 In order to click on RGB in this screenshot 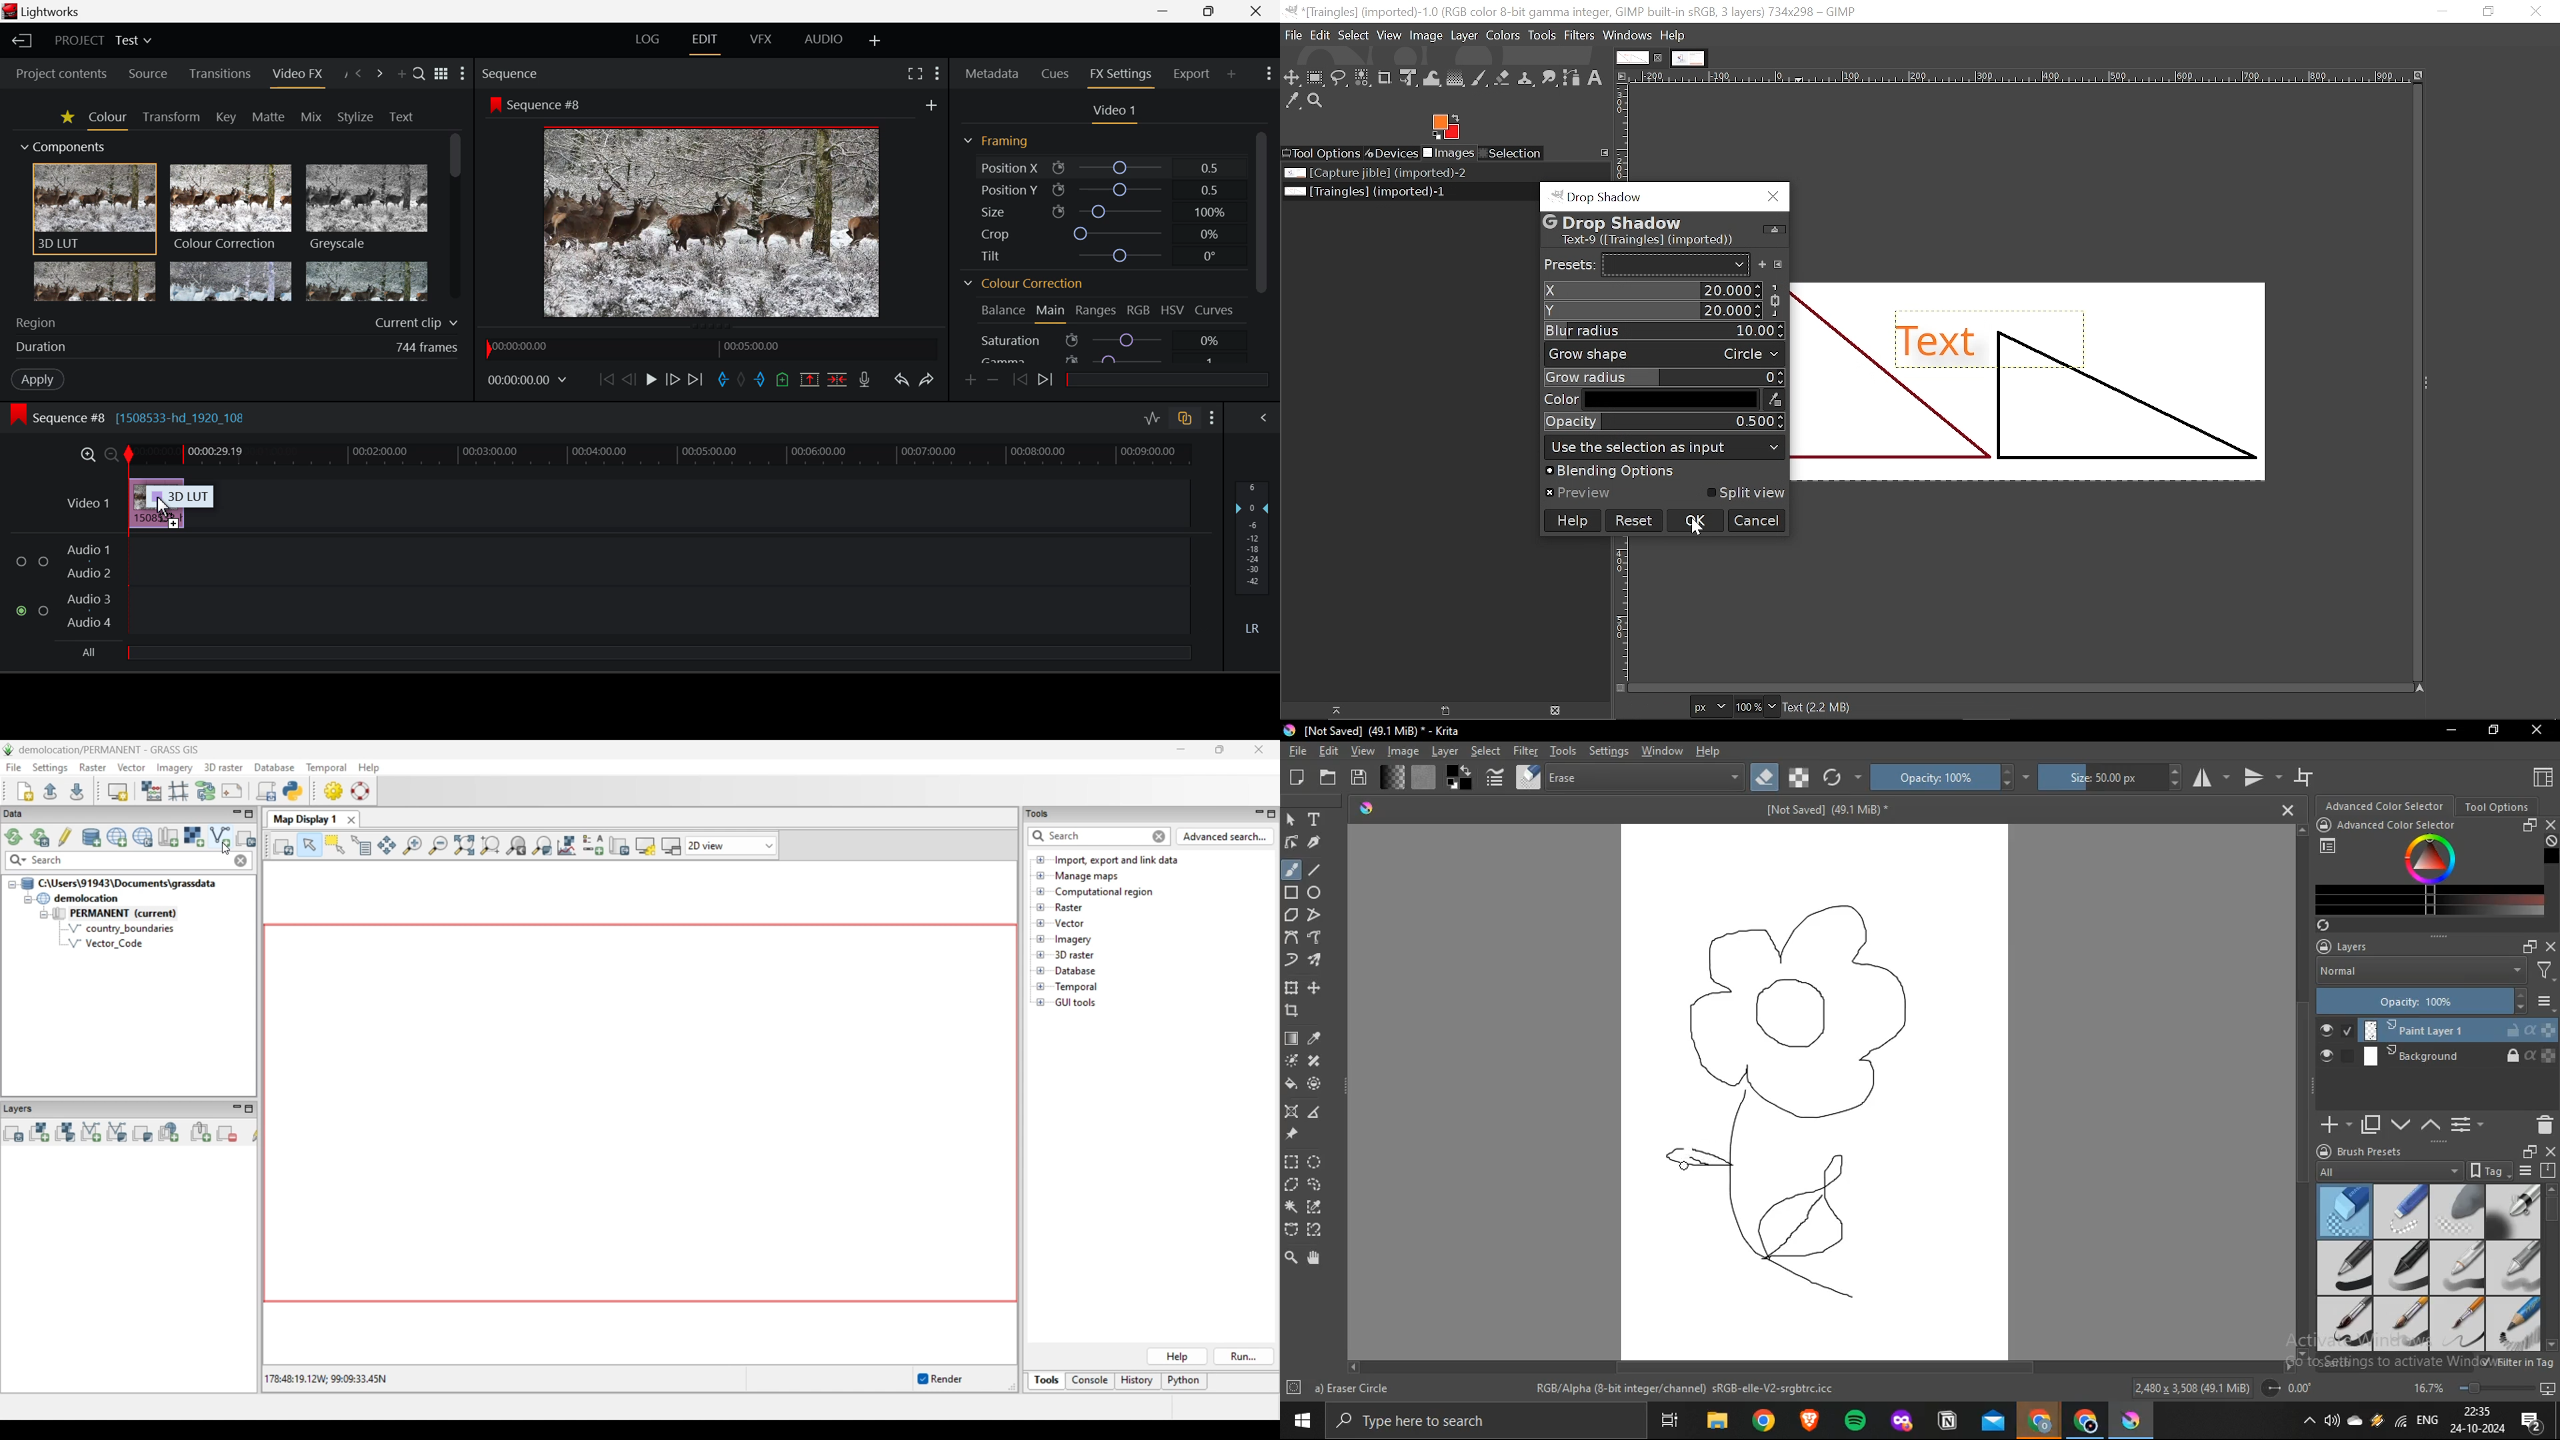, I will do `click(1139, 310)`.